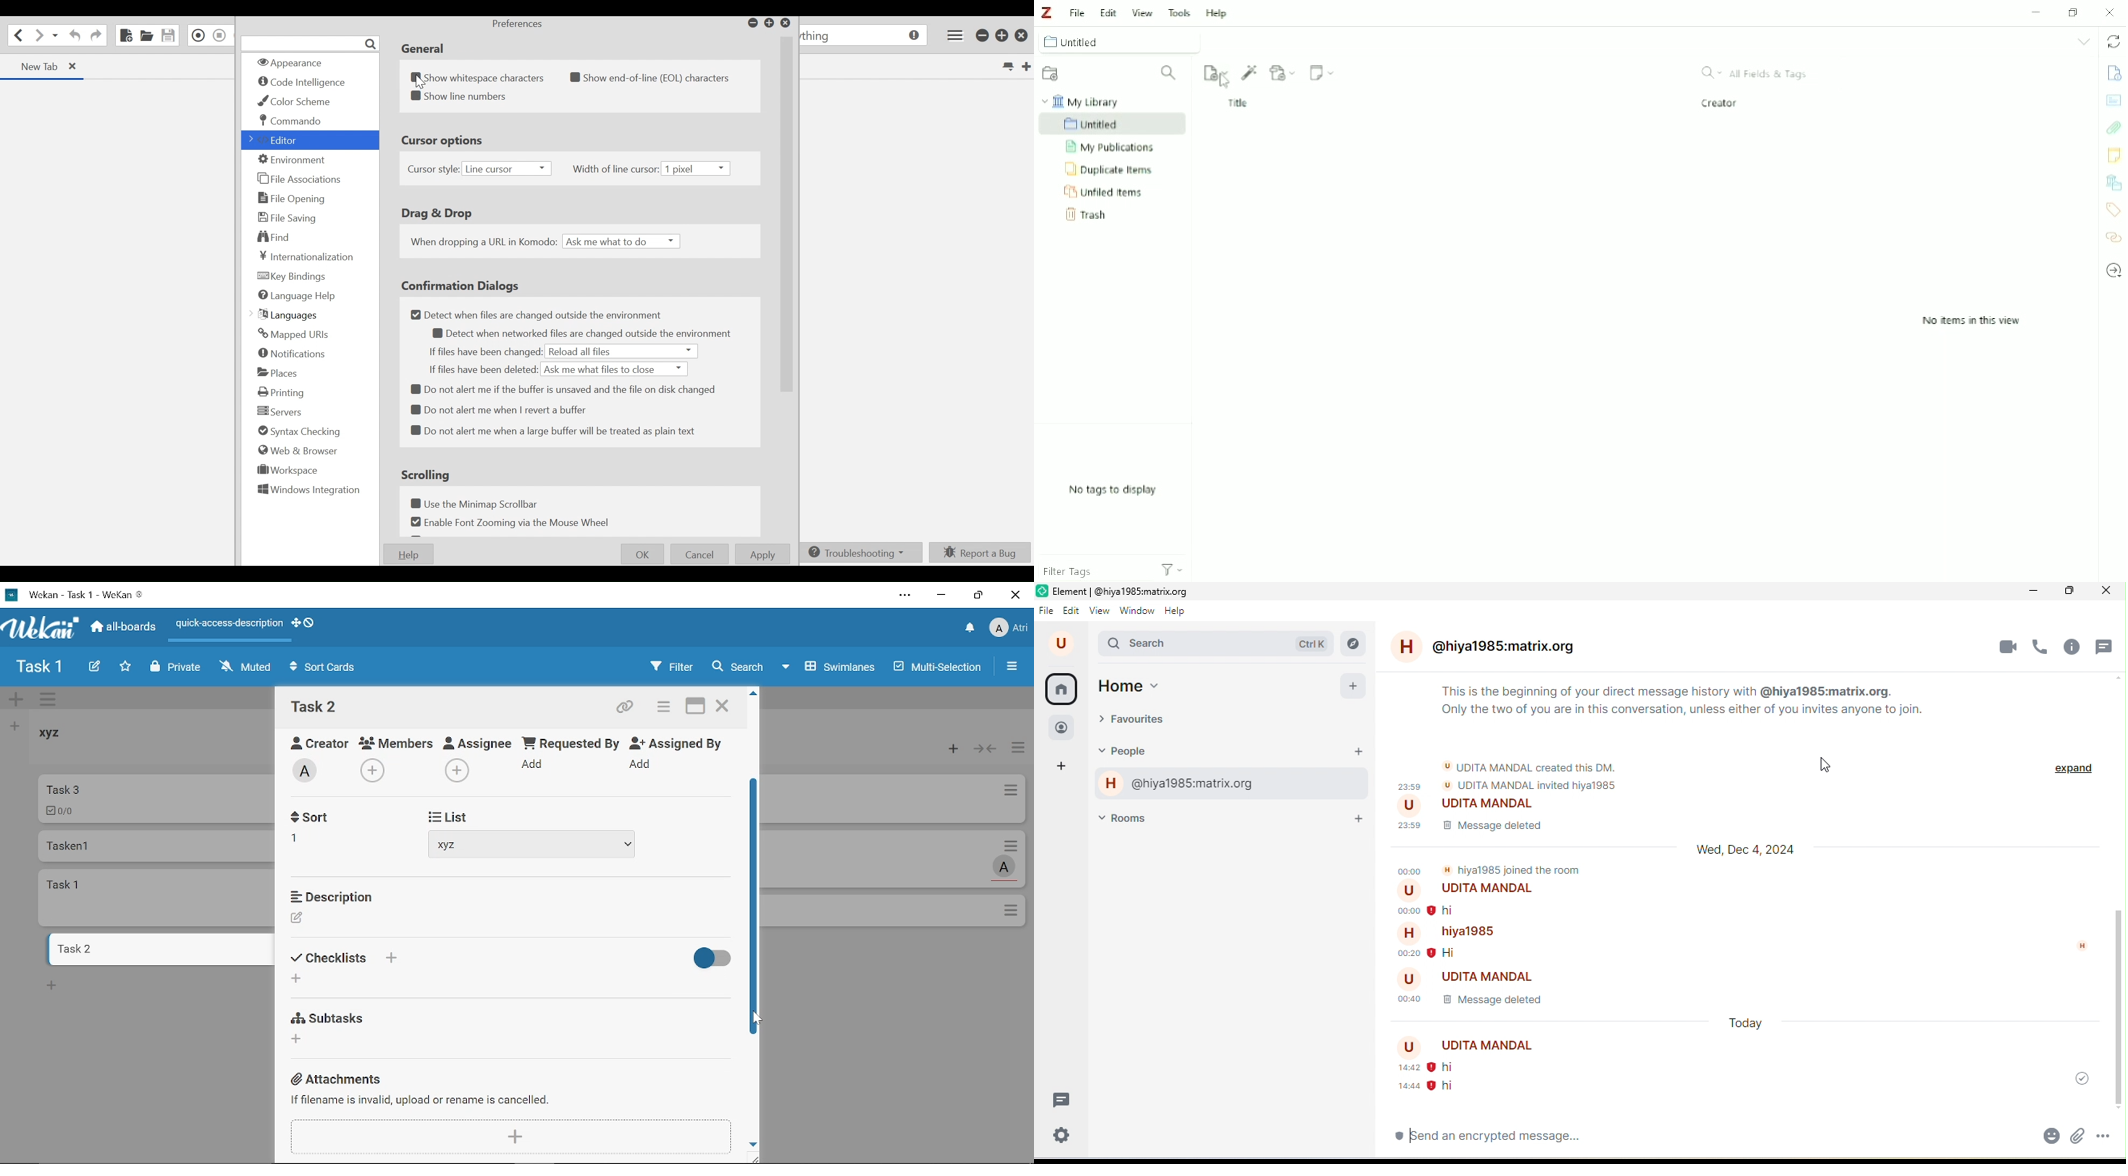 The image size is (2128, 1176). I want to click on edit, so click(1072, 612).